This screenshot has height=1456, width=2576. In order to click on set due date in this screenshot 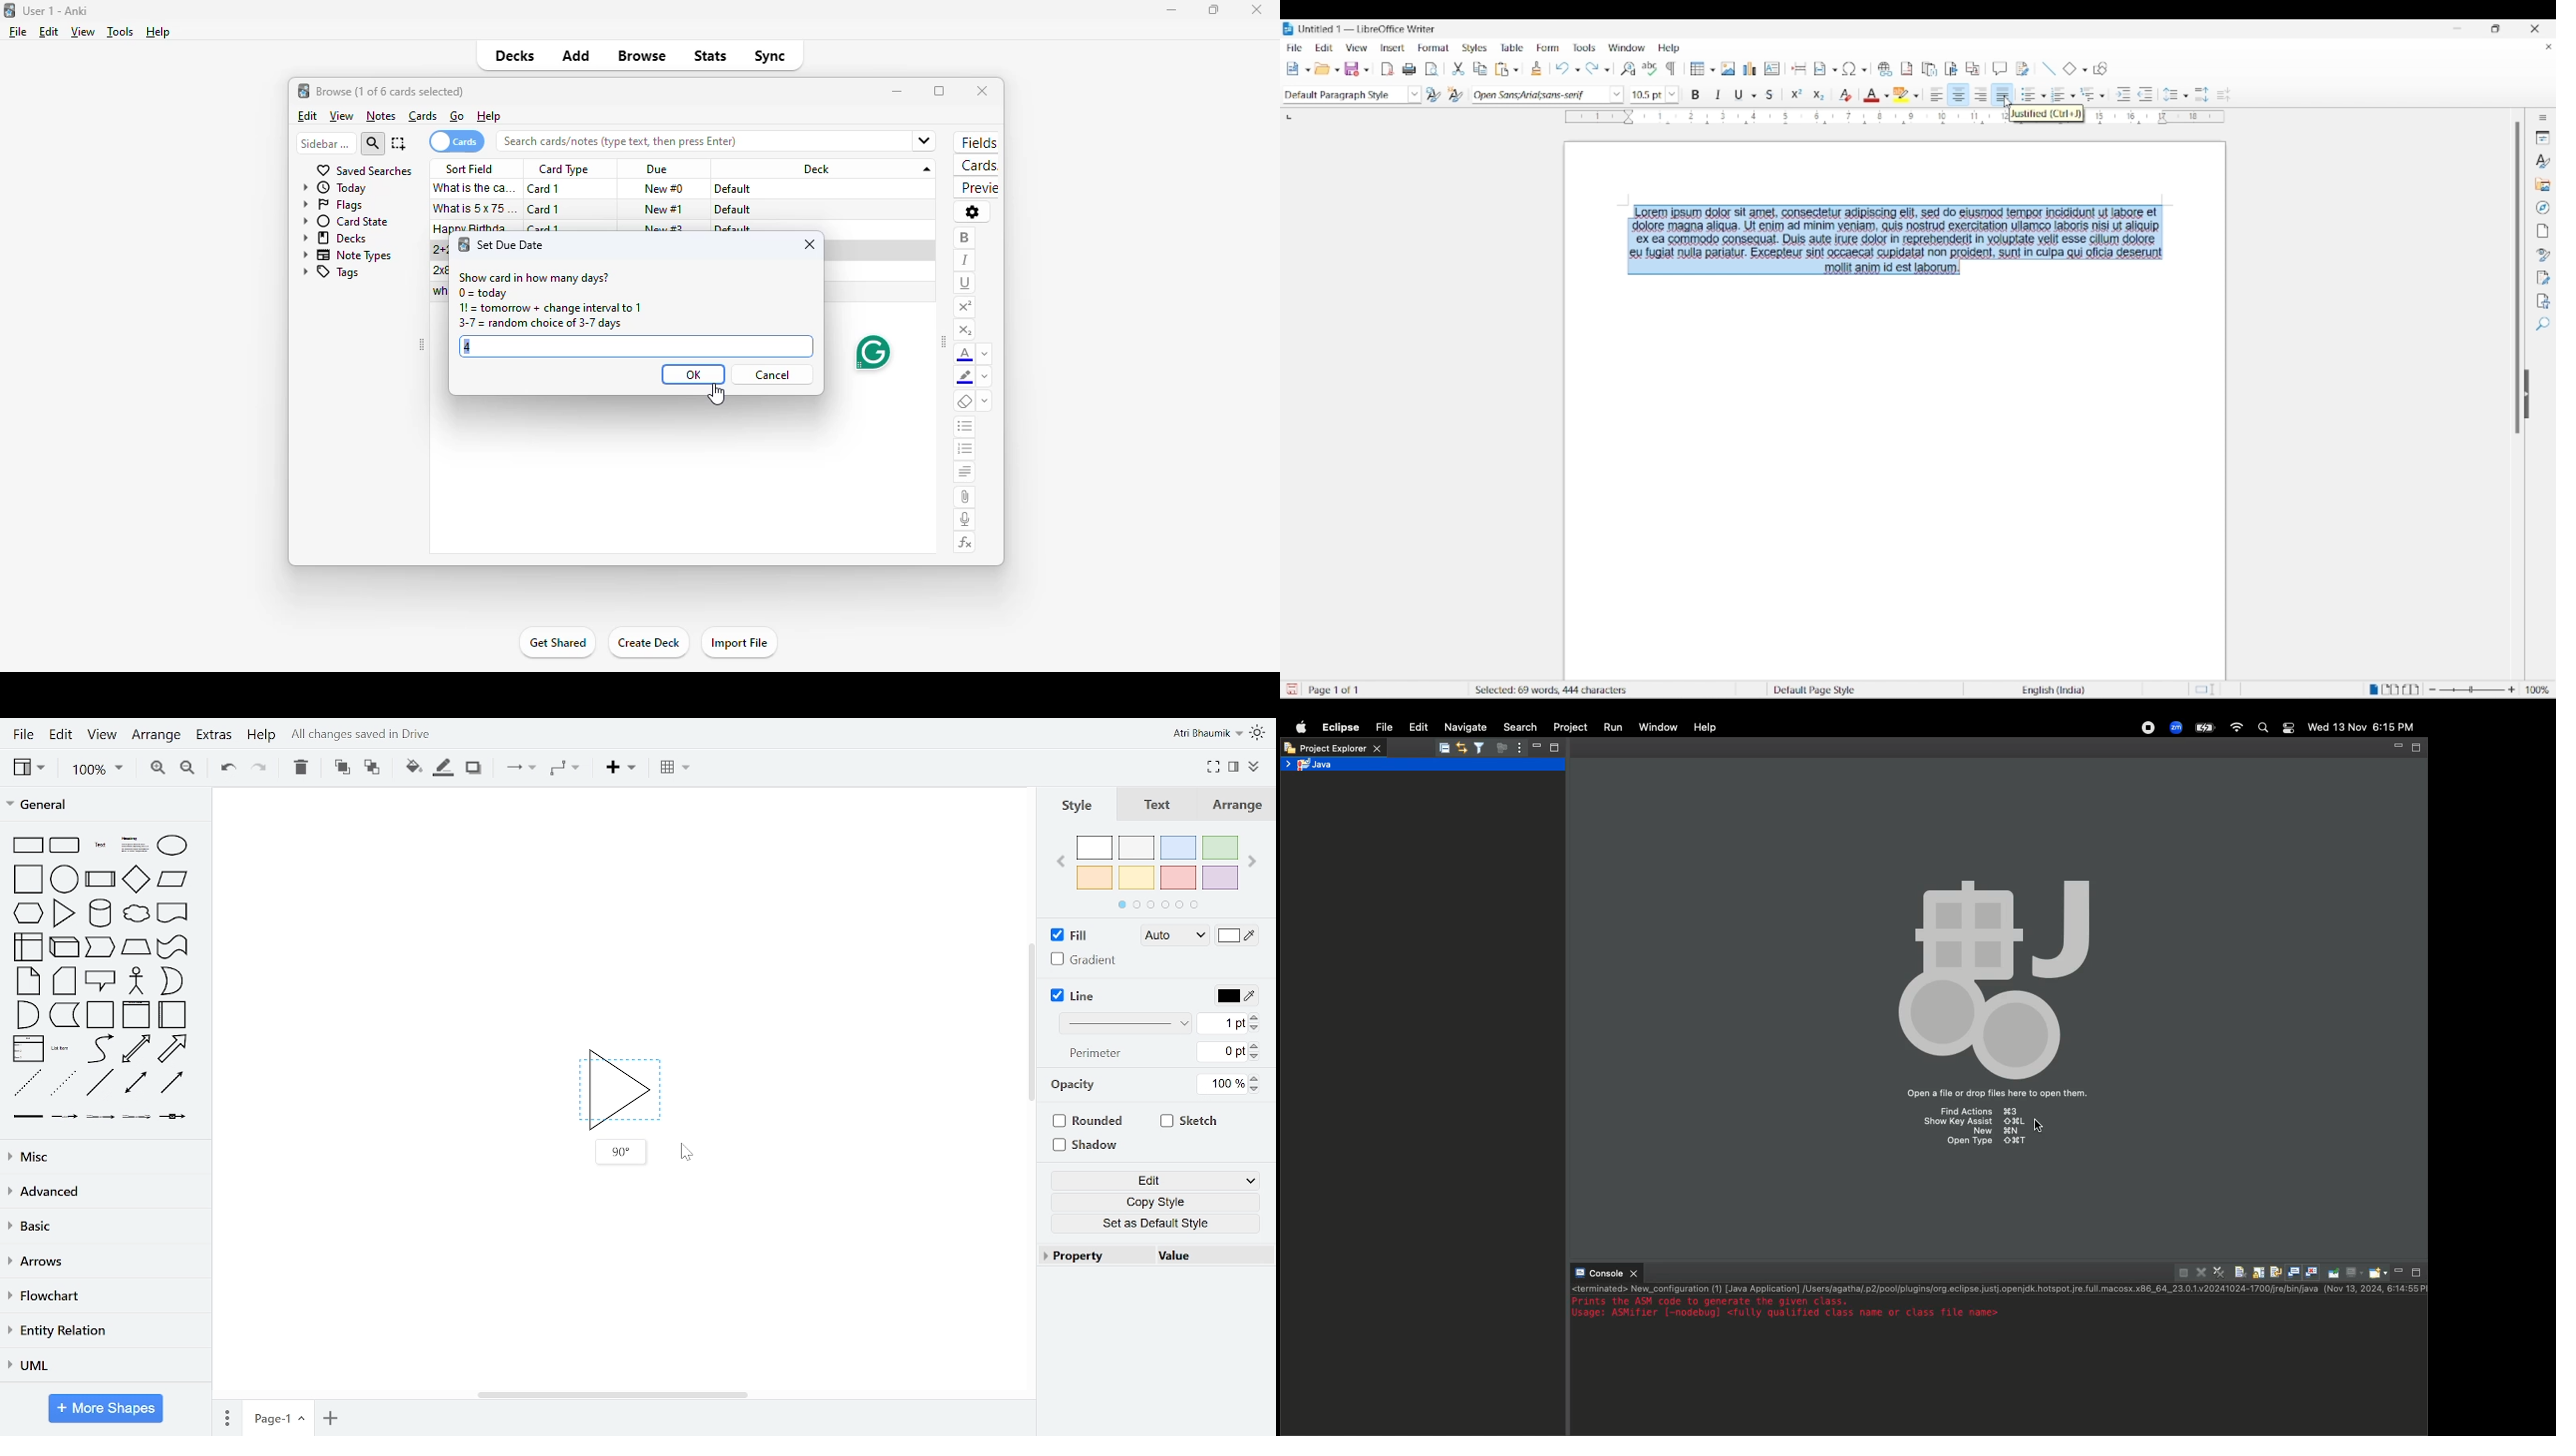, I will do `click(512, 245)`.